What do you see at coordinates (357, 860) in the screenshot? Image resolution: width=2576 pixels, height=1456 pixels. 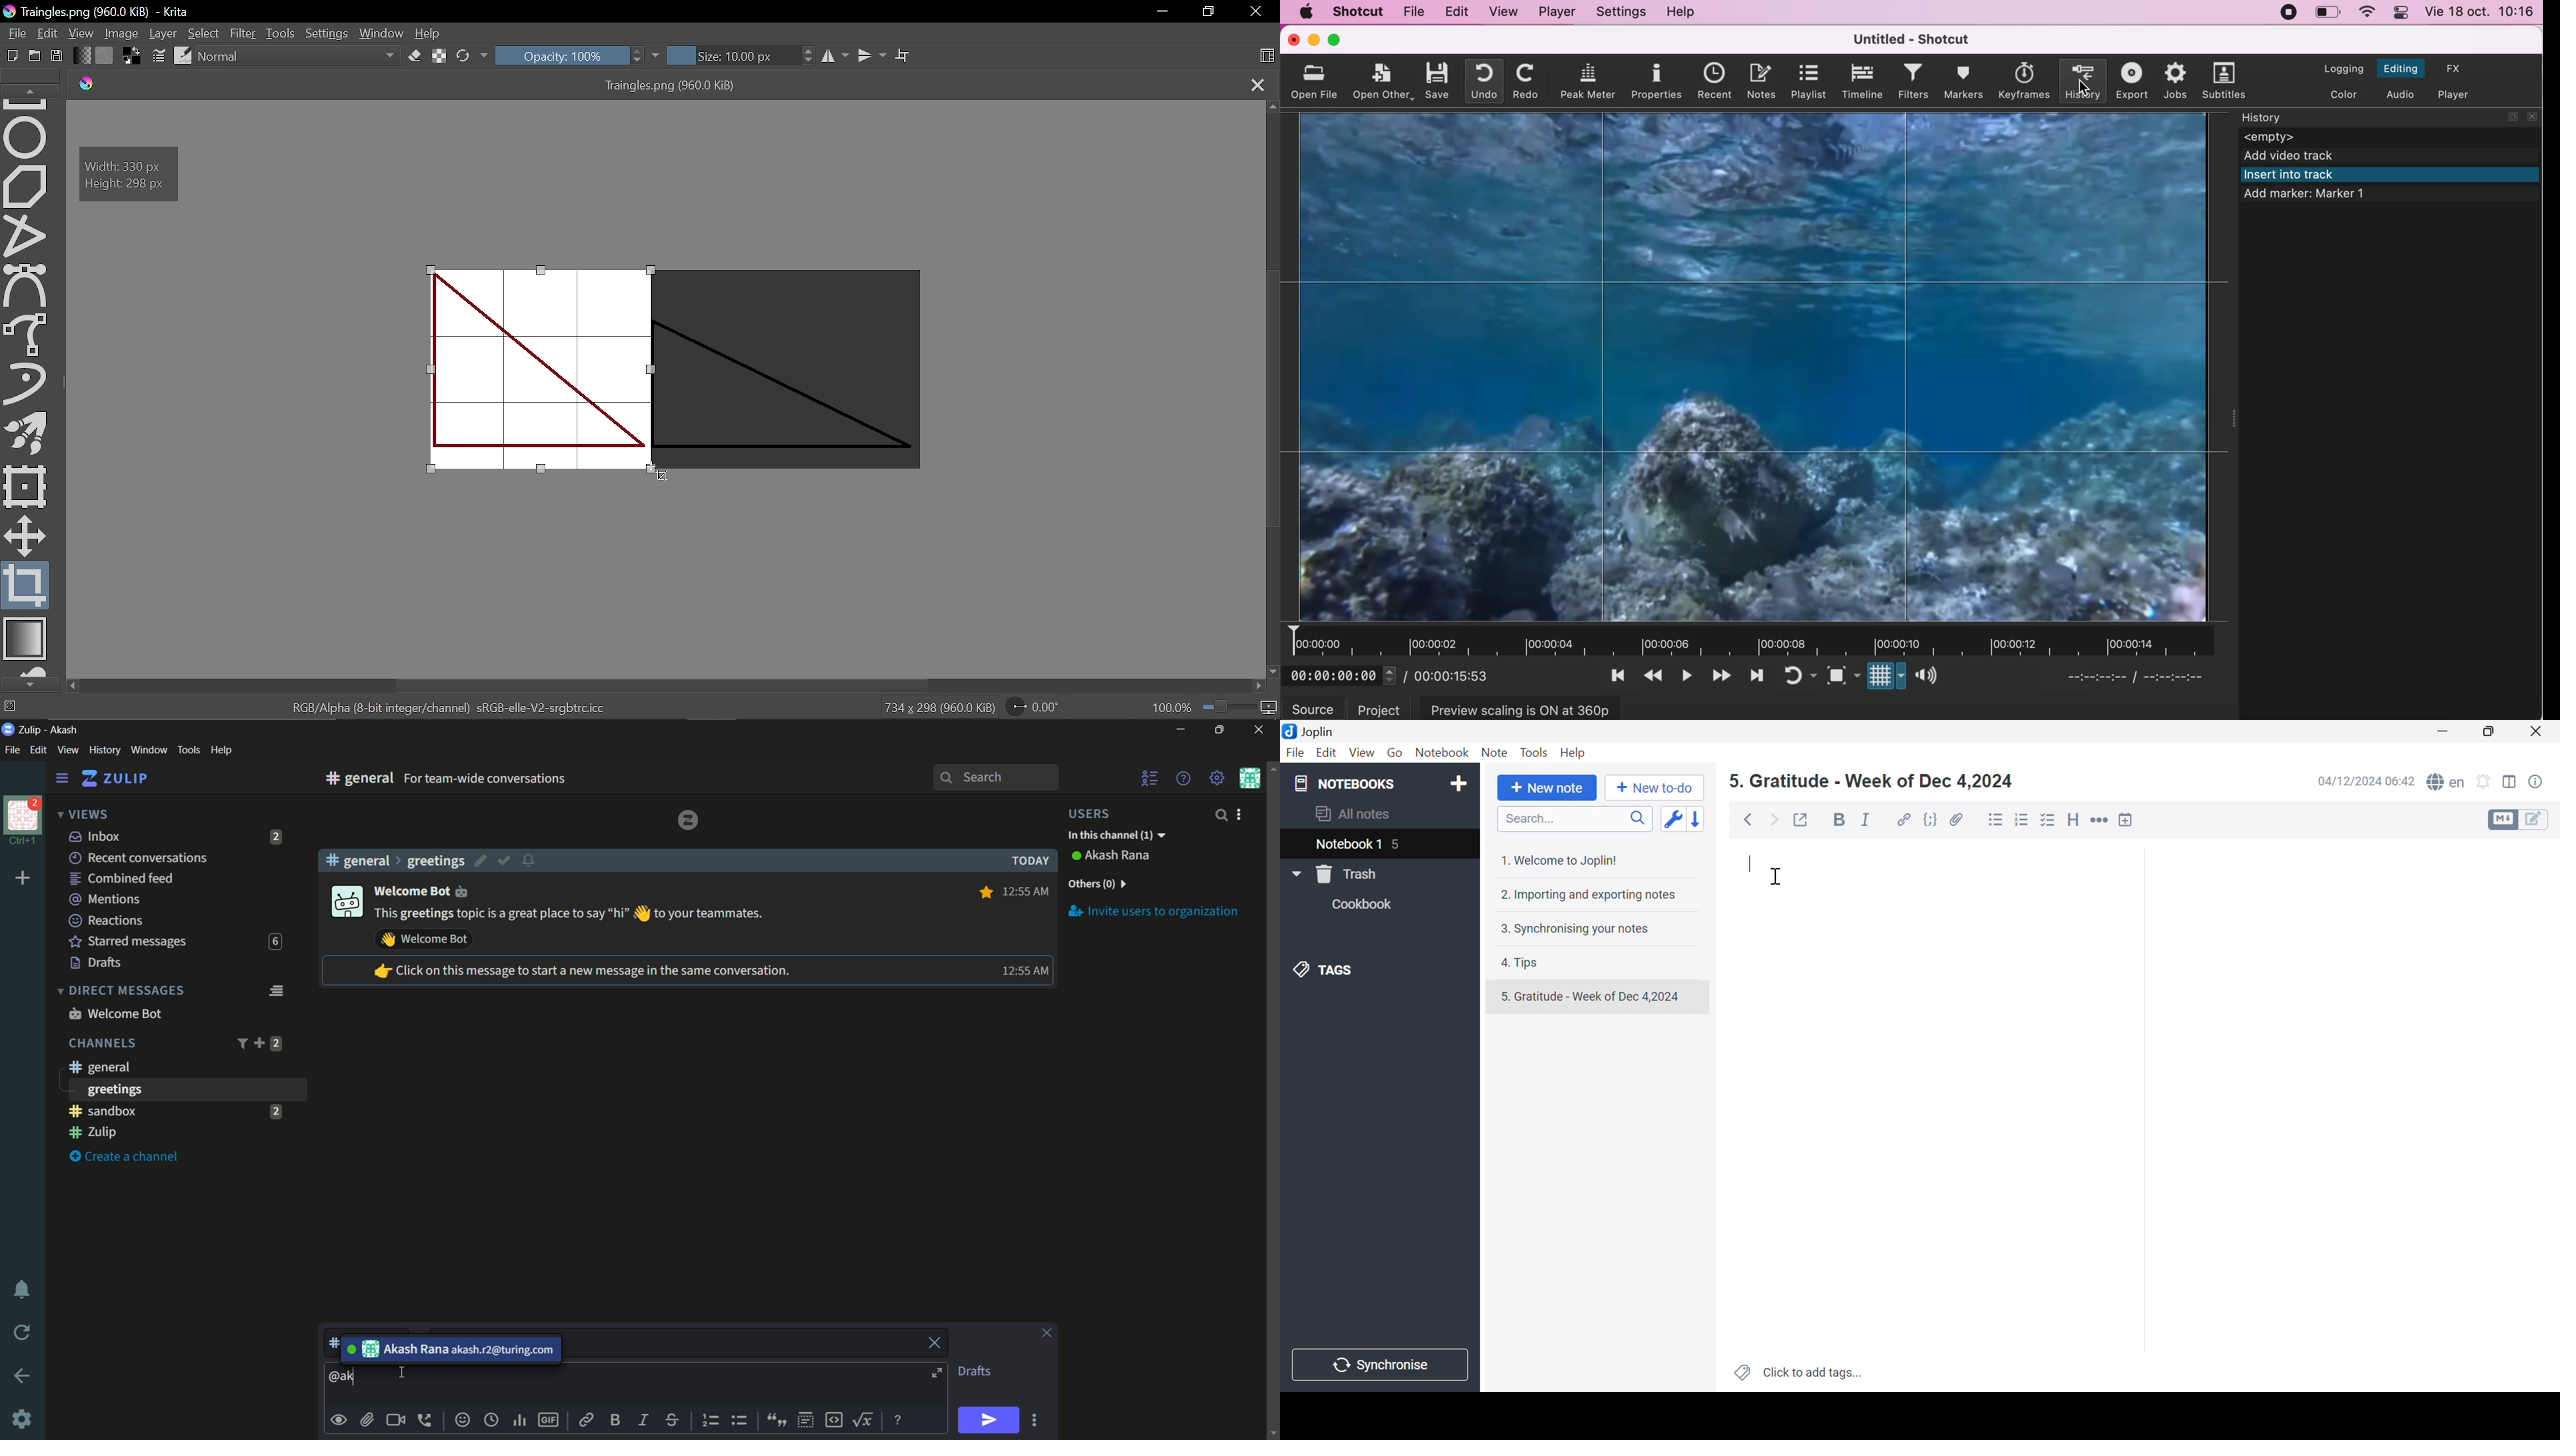 I see `# general` at bounding box center [357, 860].